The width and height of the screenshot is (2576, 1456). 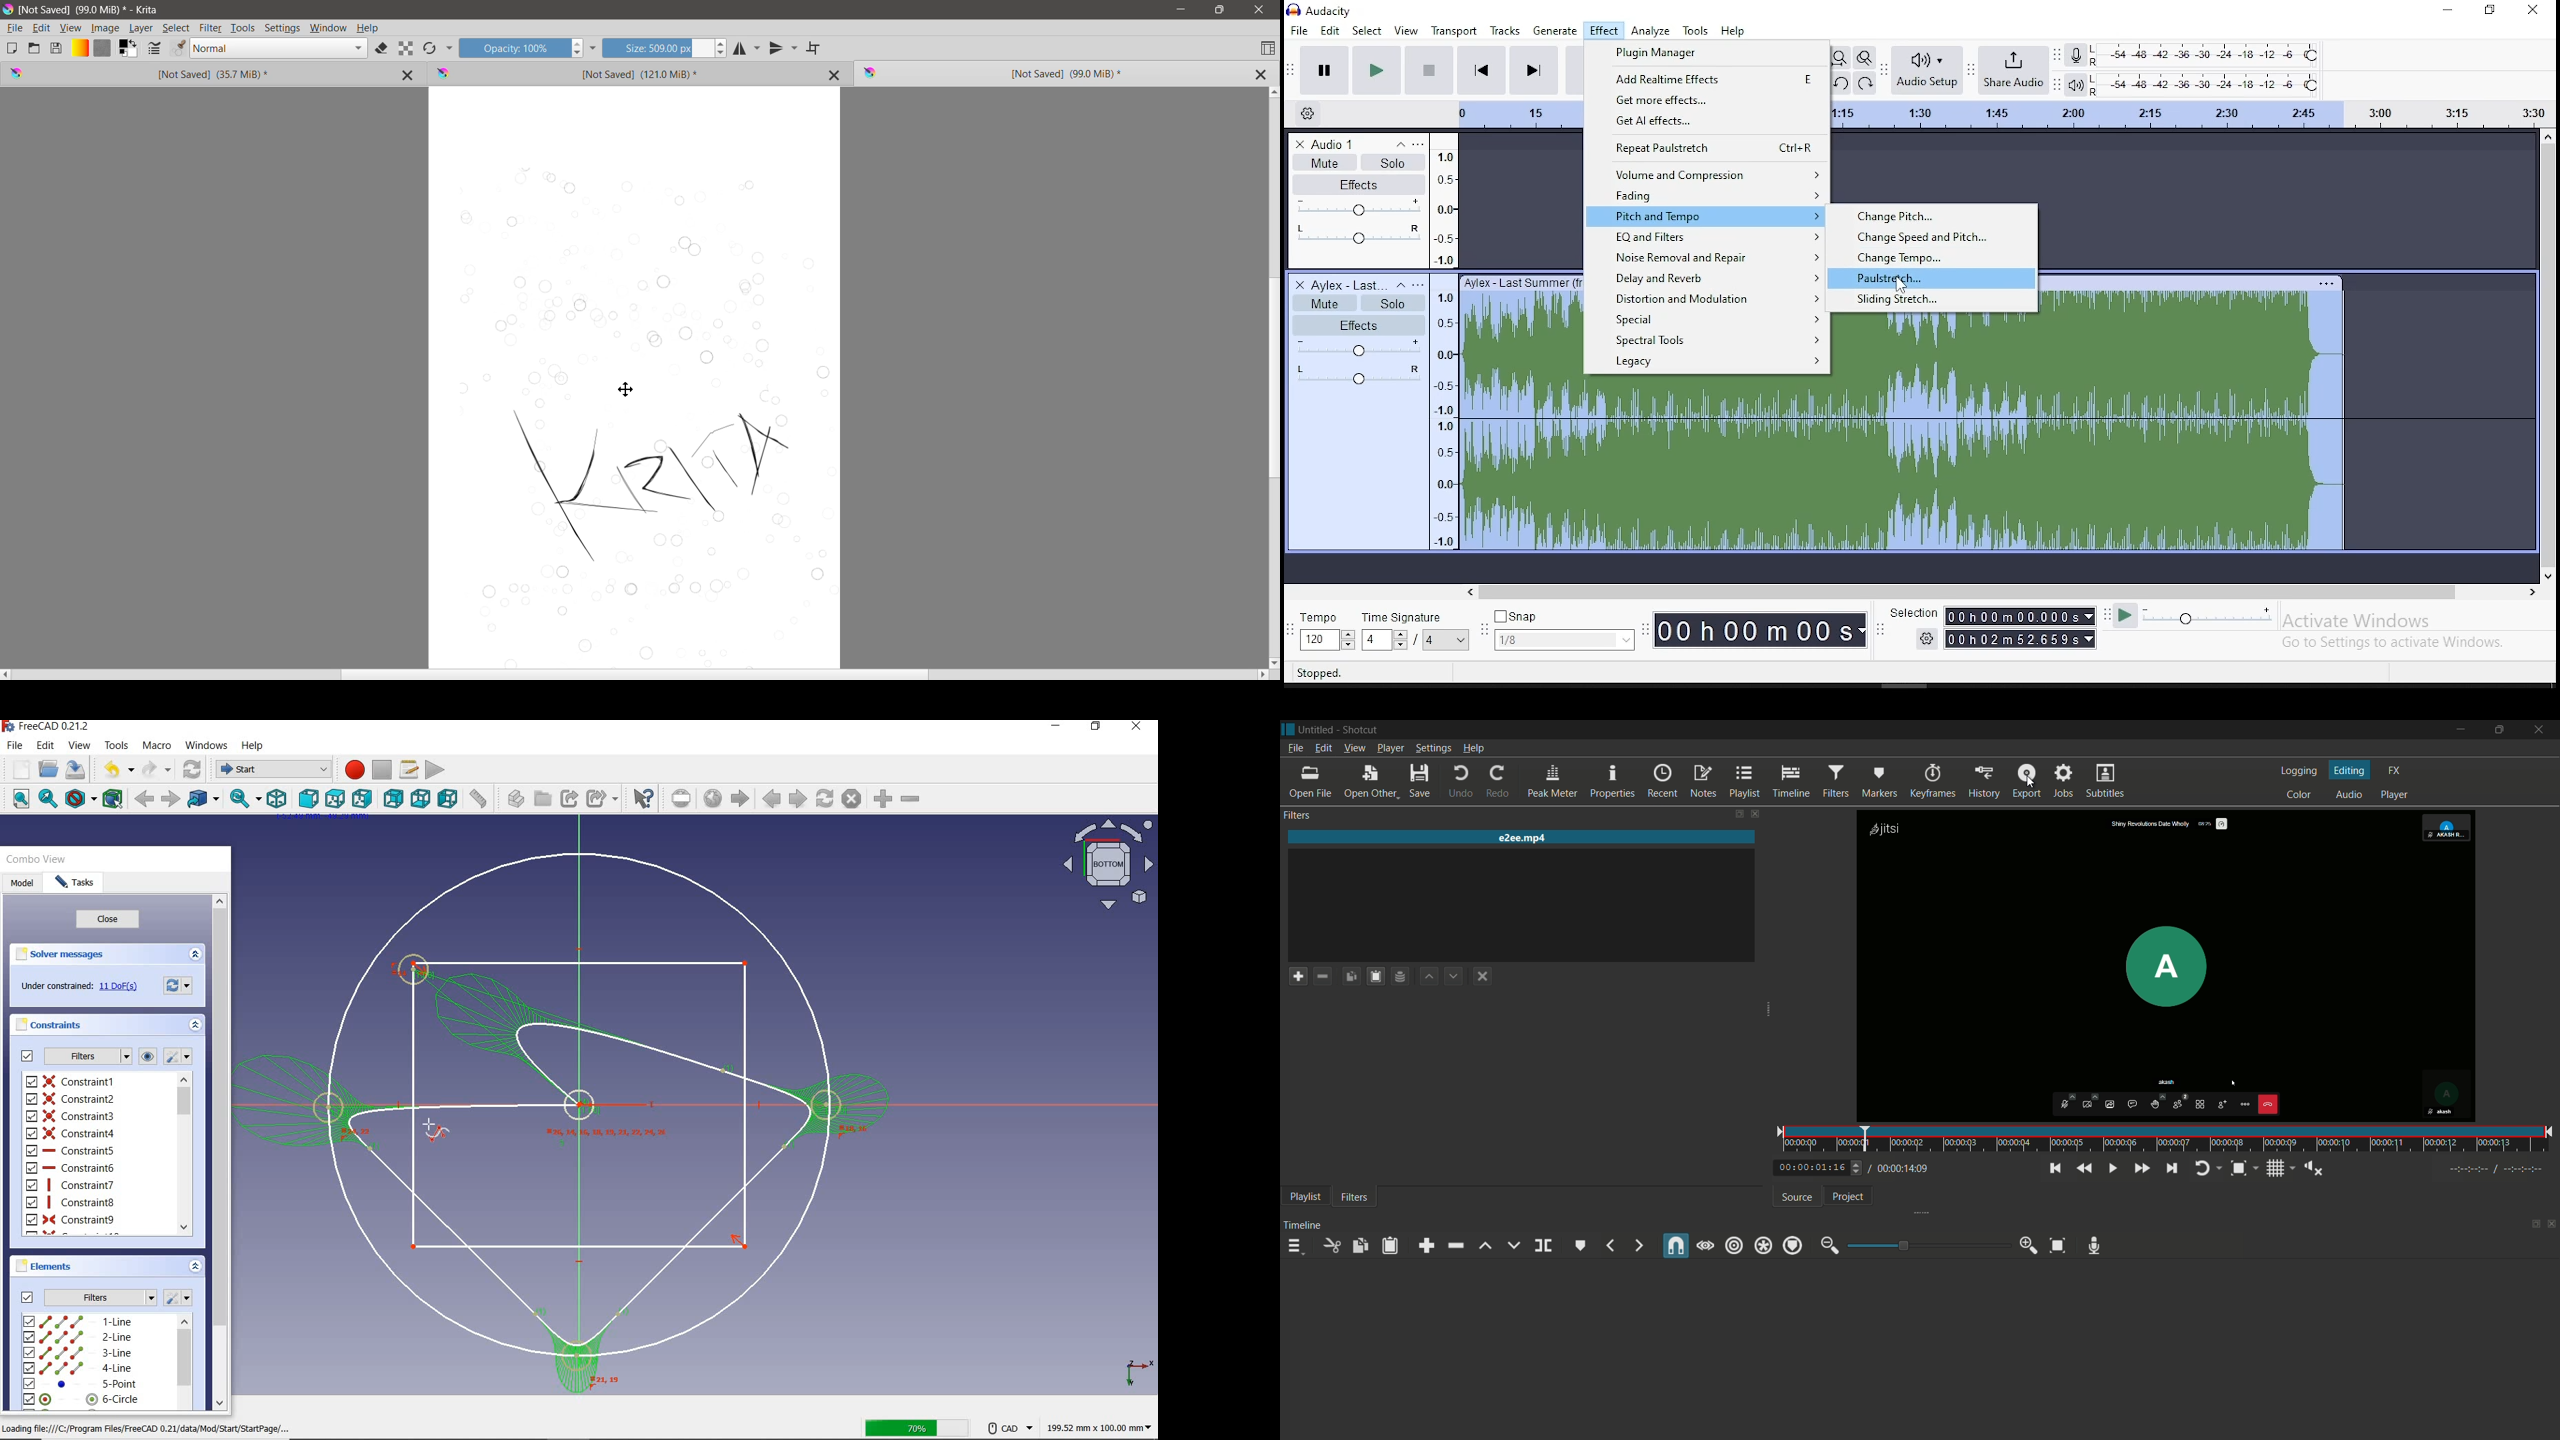 What do you see at coordinates (1733, 32) in the screenshot?
I see `help` at bounding box center [1733, 32].